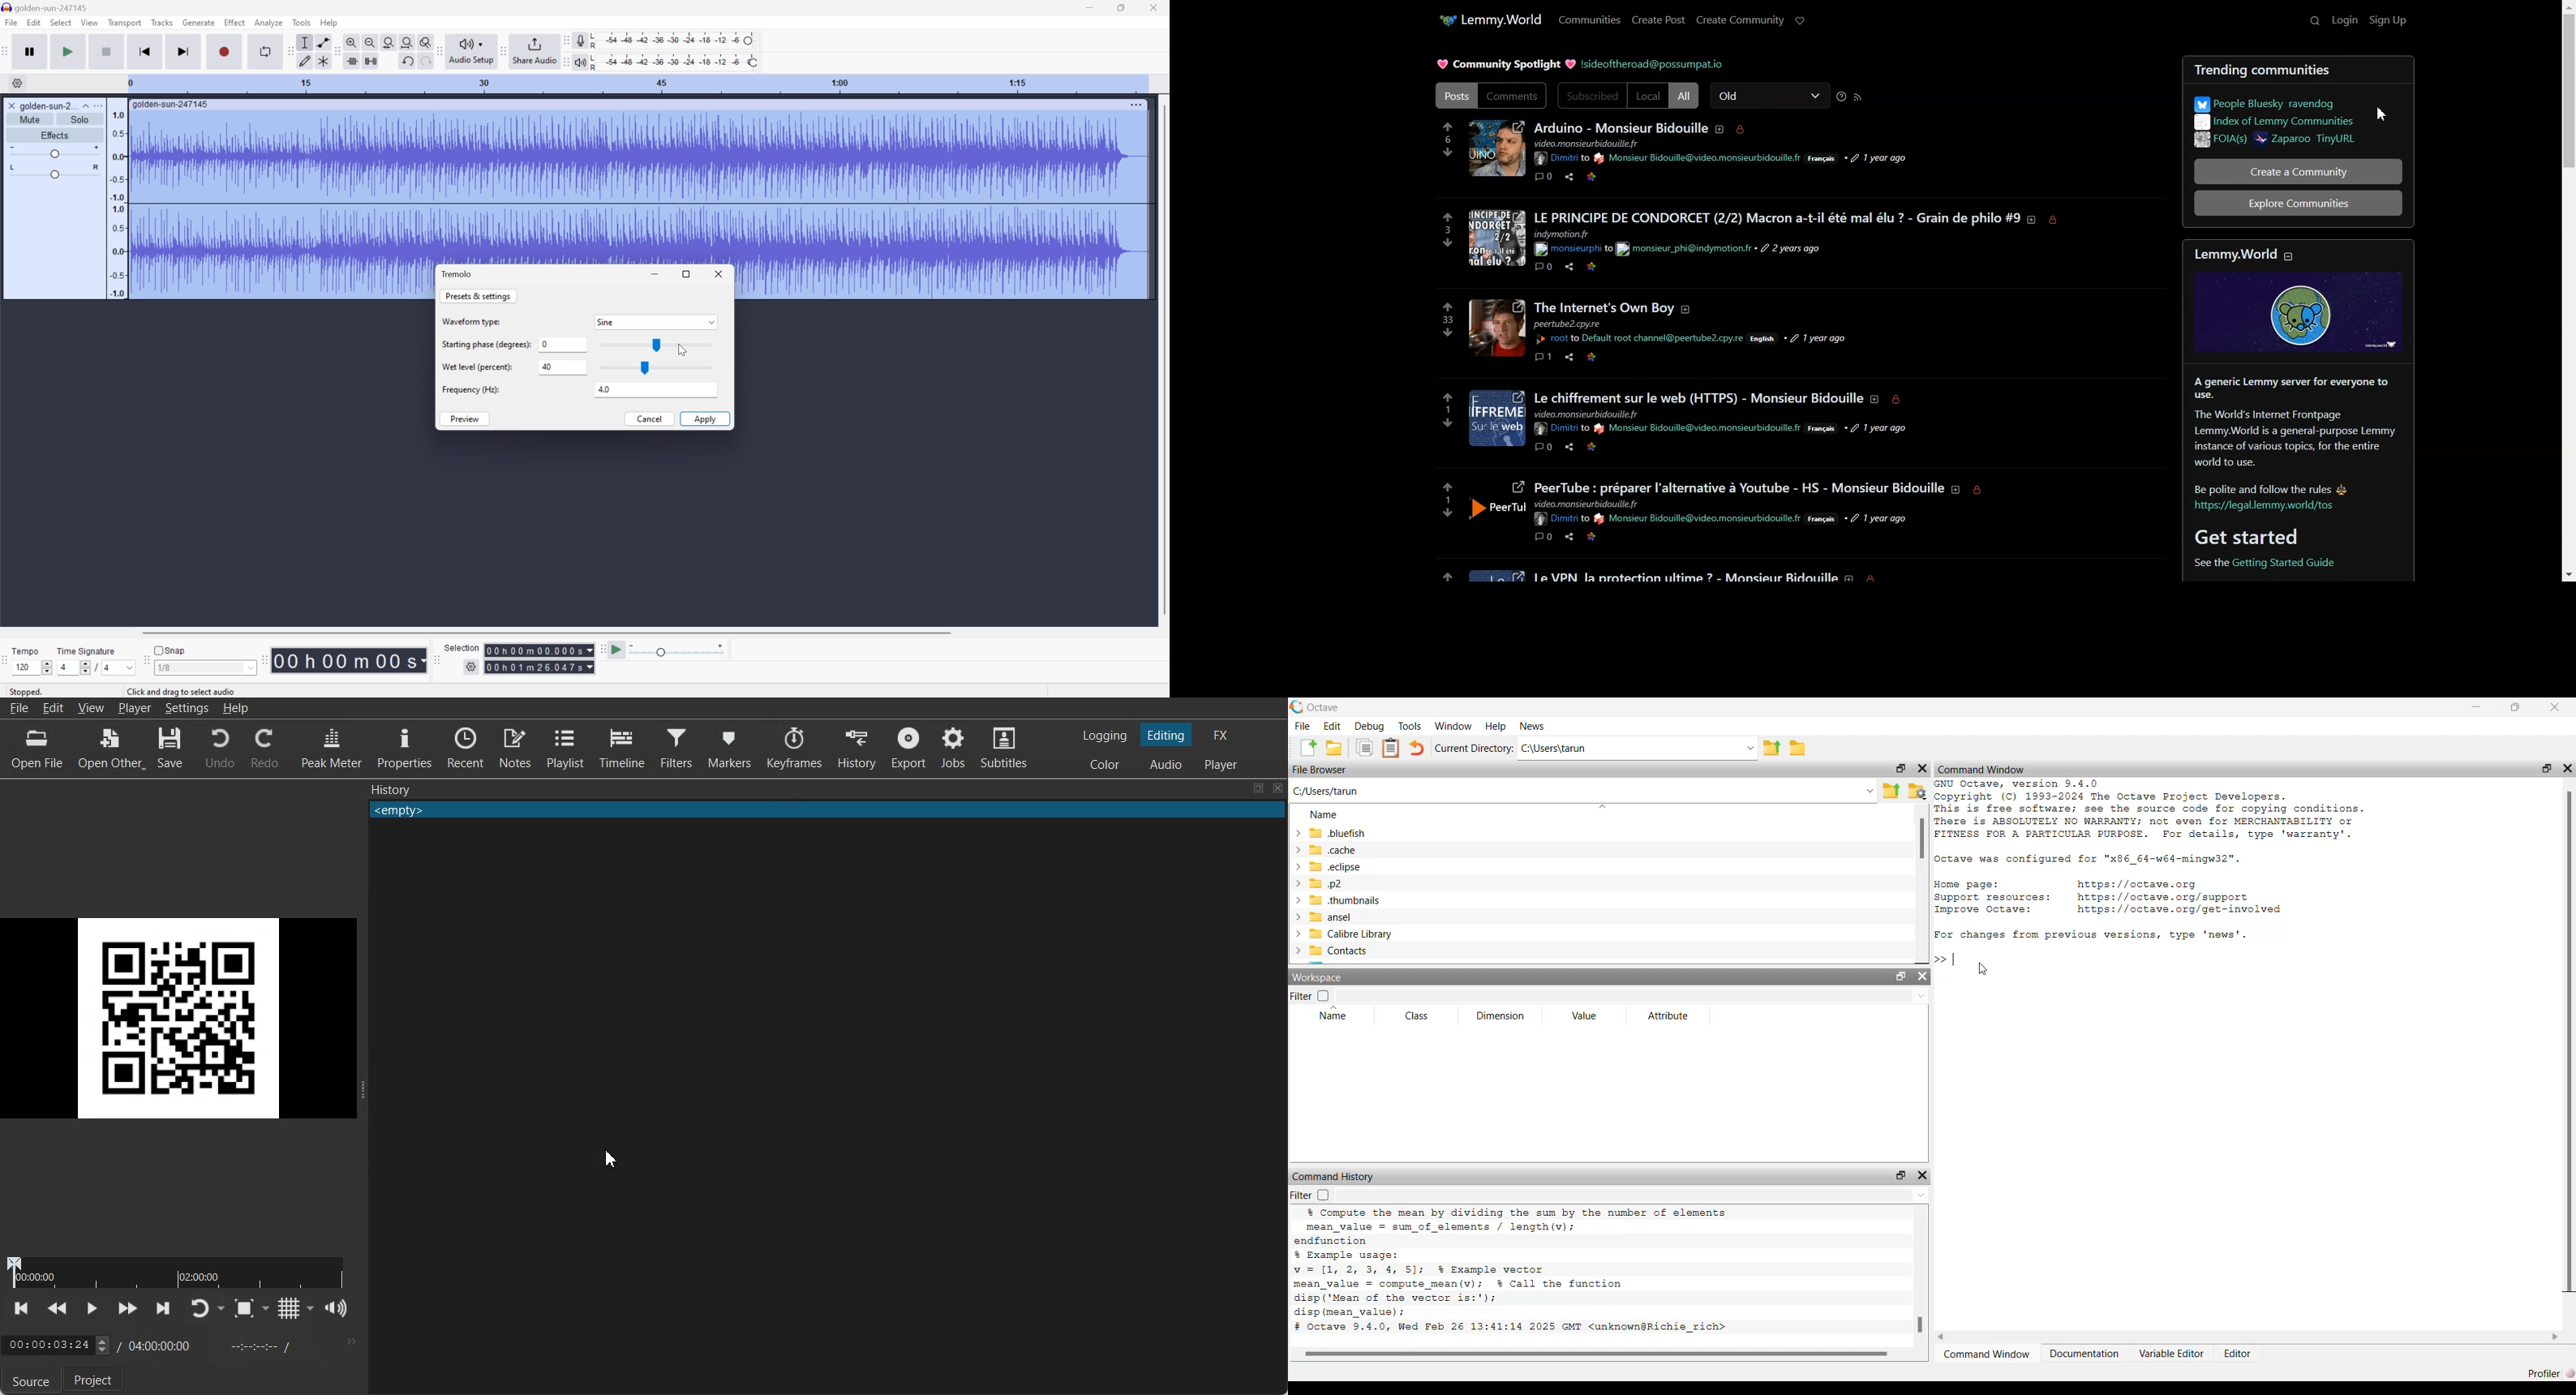 The image size is (2576, 1400). I want to click on scroll left, so click(1943, 1337).